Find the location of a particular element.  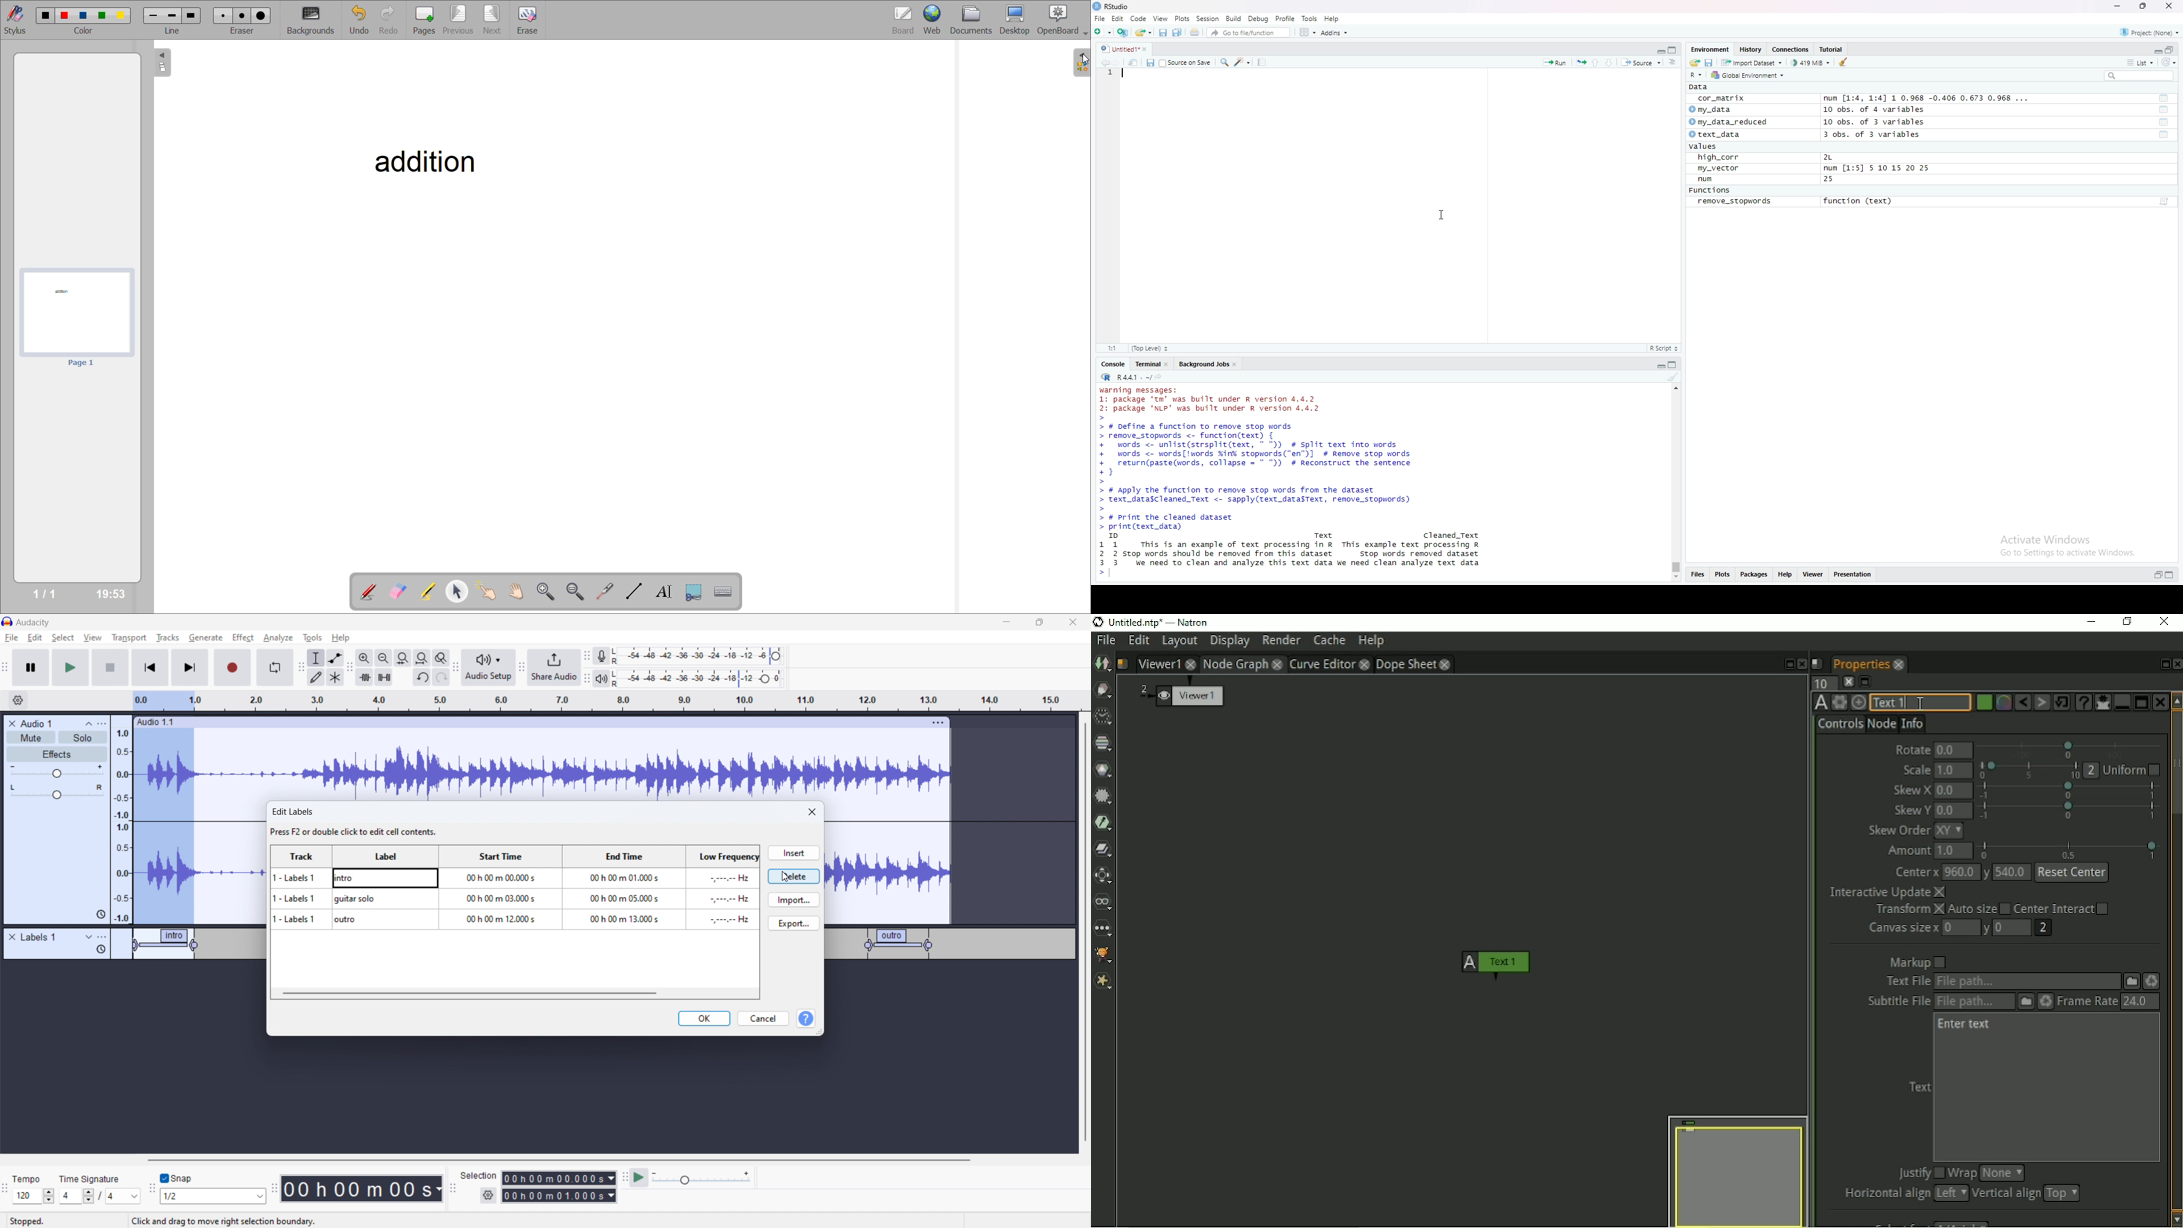

Previous is located at coordinates (1102, 63).